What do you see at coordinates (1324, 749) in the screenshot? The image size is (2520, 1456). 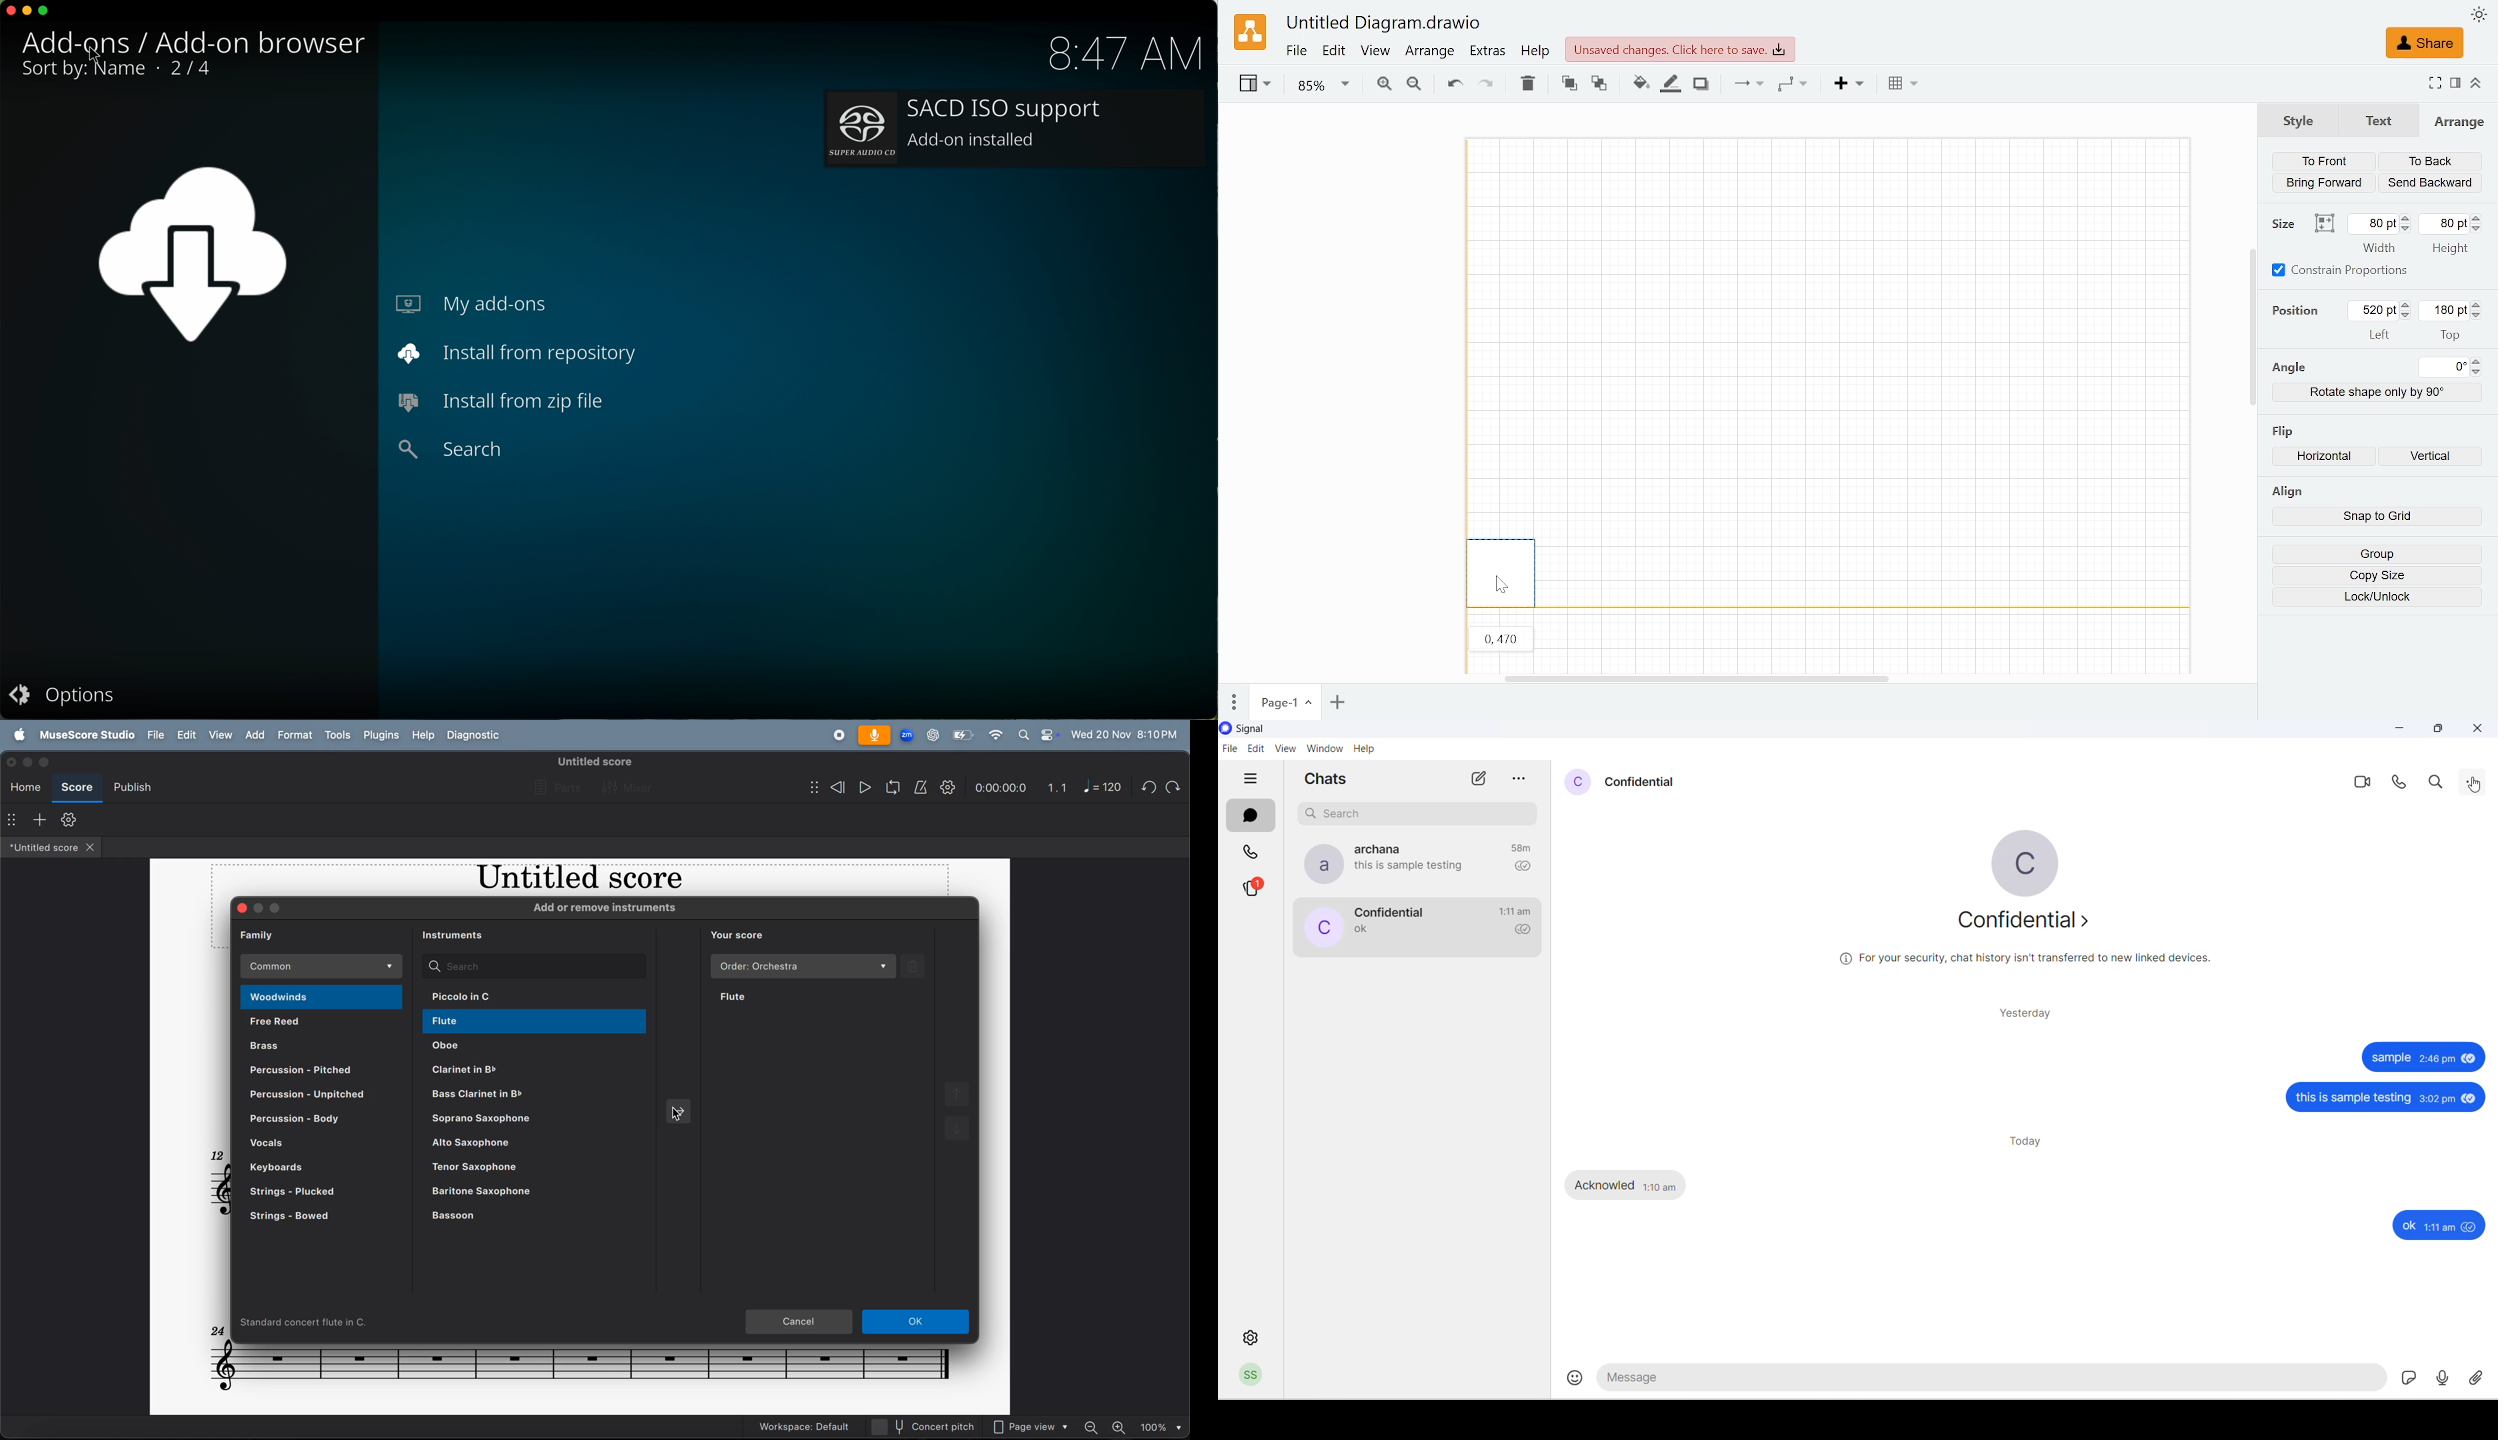 I see `window` at bounding box center [1324, 749].